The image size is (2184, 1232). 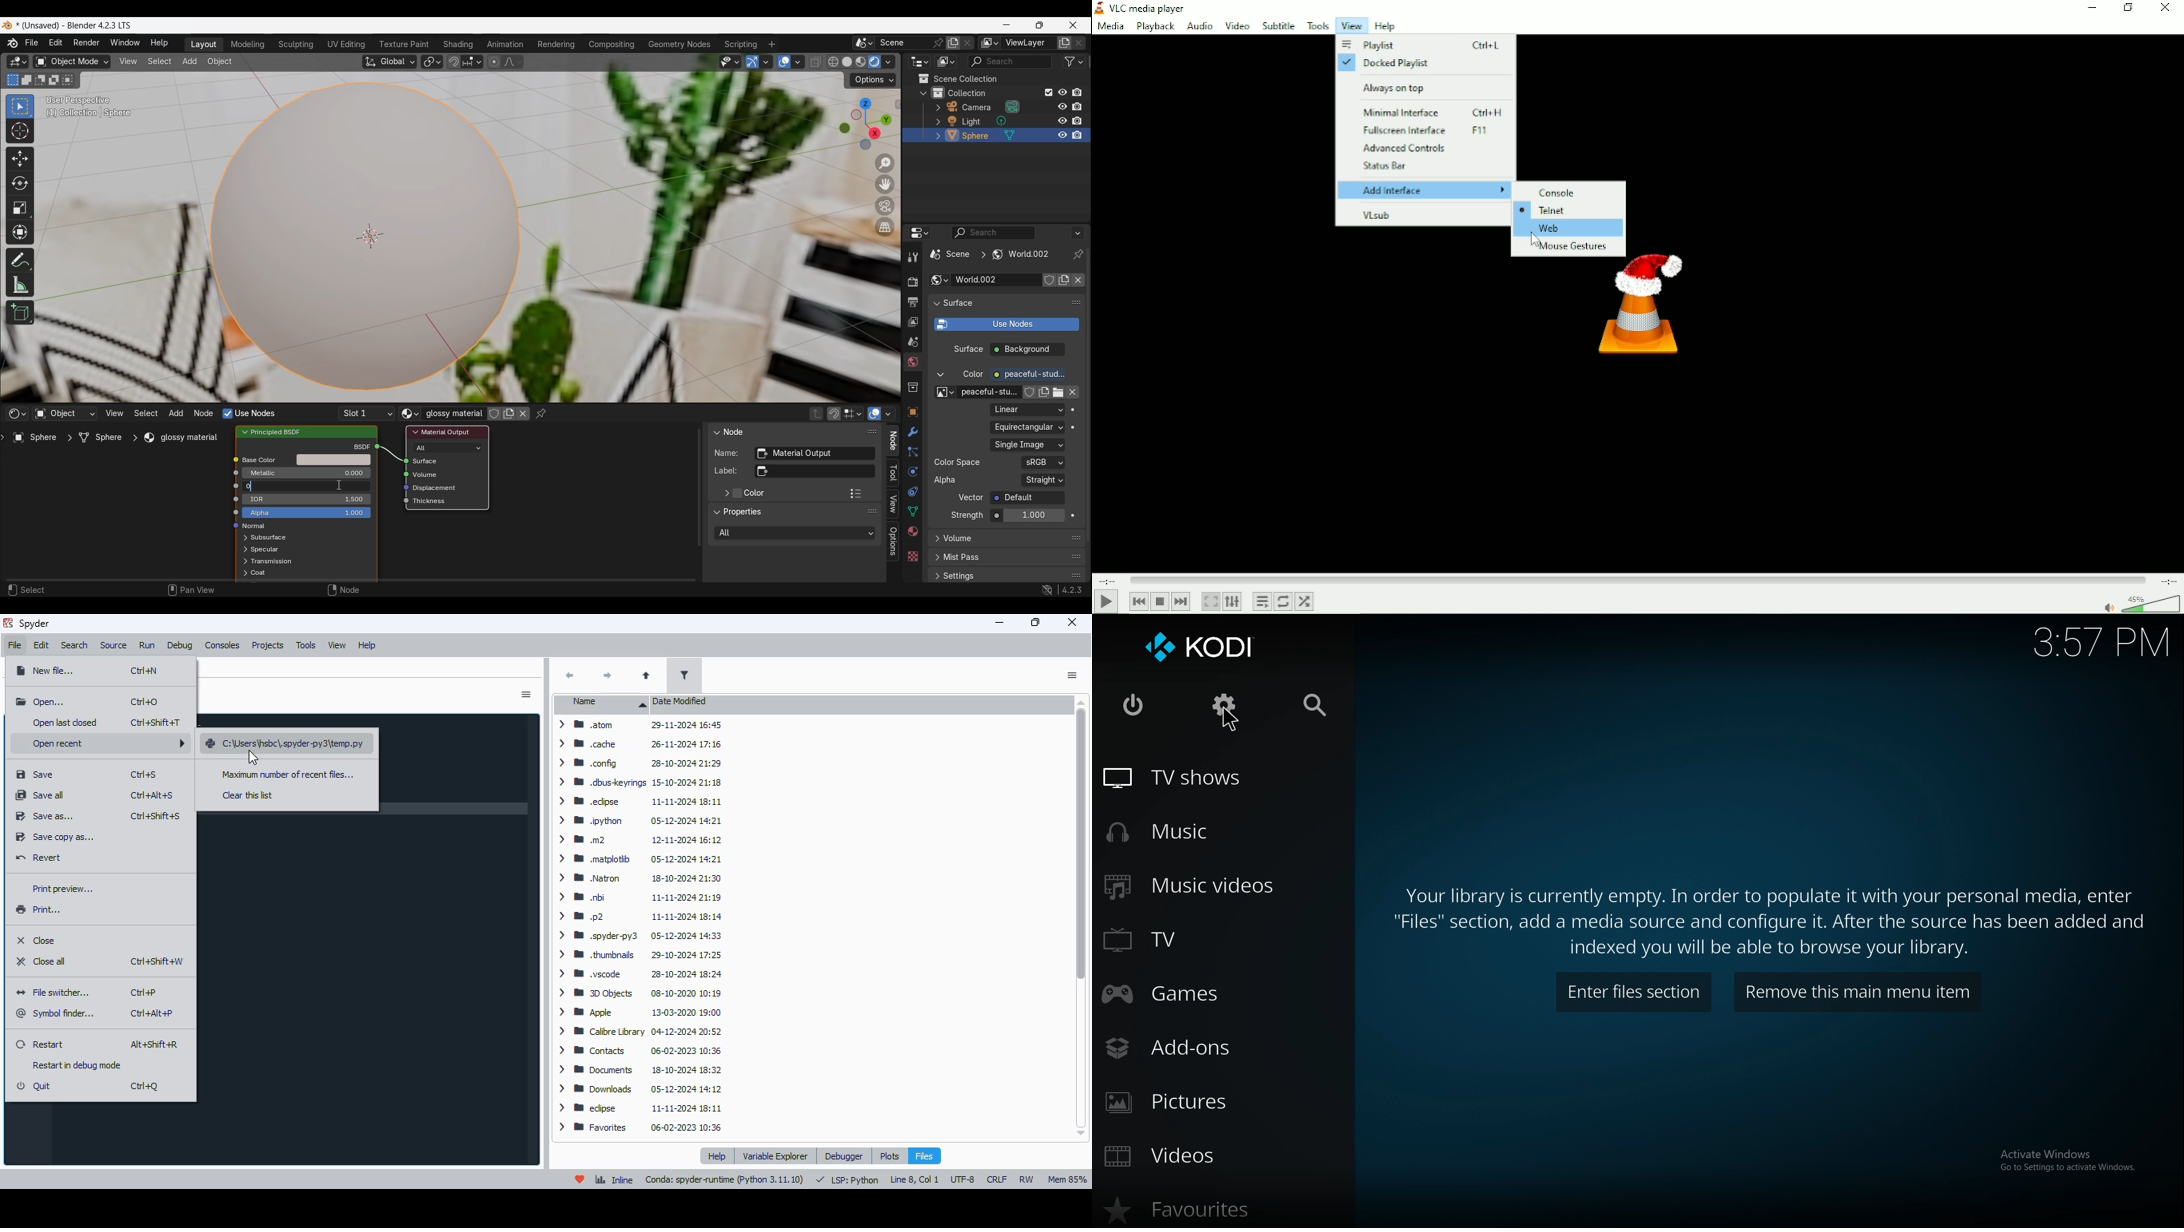 What do you see at coordinates (1283, 601) in the screenshot?
I see `Toggle between loop all, loop one and no loop` at bounding box center [1283, 601].